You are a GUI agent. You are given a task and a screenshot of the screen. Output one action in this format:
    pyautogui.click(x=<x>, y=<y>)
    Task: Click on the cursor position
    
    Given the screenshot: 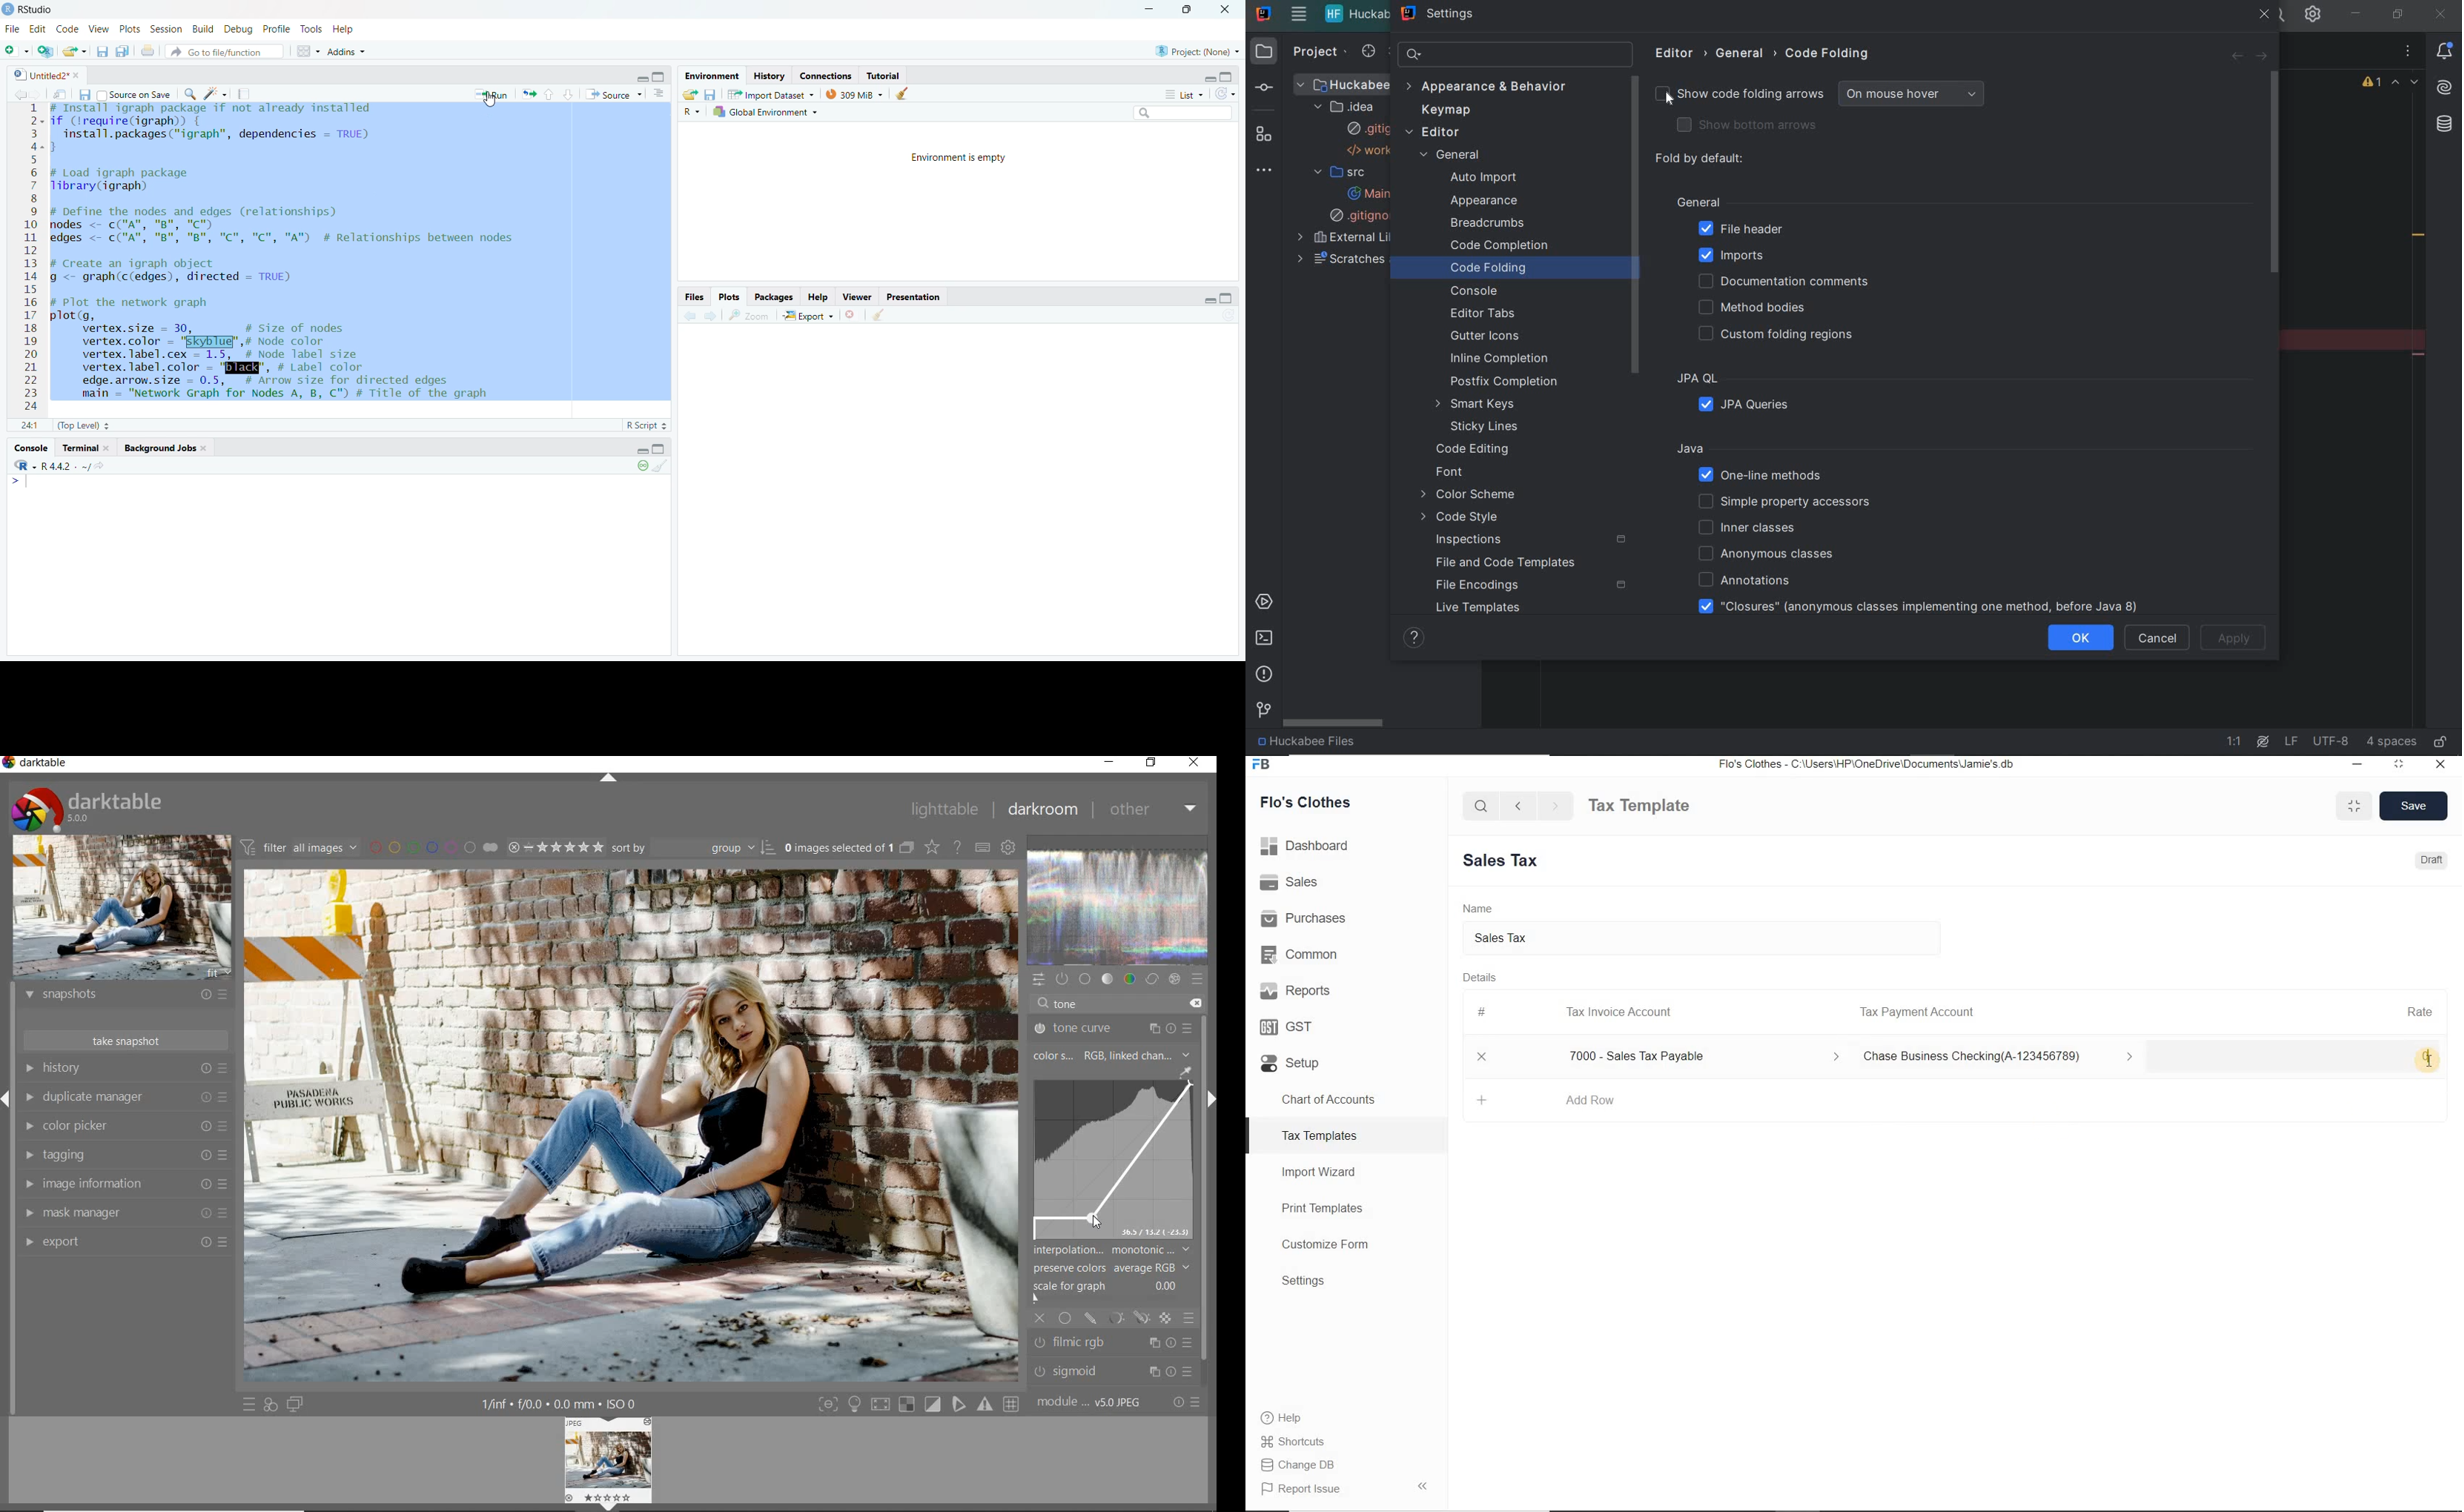 What is the action you would take?
    pyautogui.click(x=1095, y=1222)
    